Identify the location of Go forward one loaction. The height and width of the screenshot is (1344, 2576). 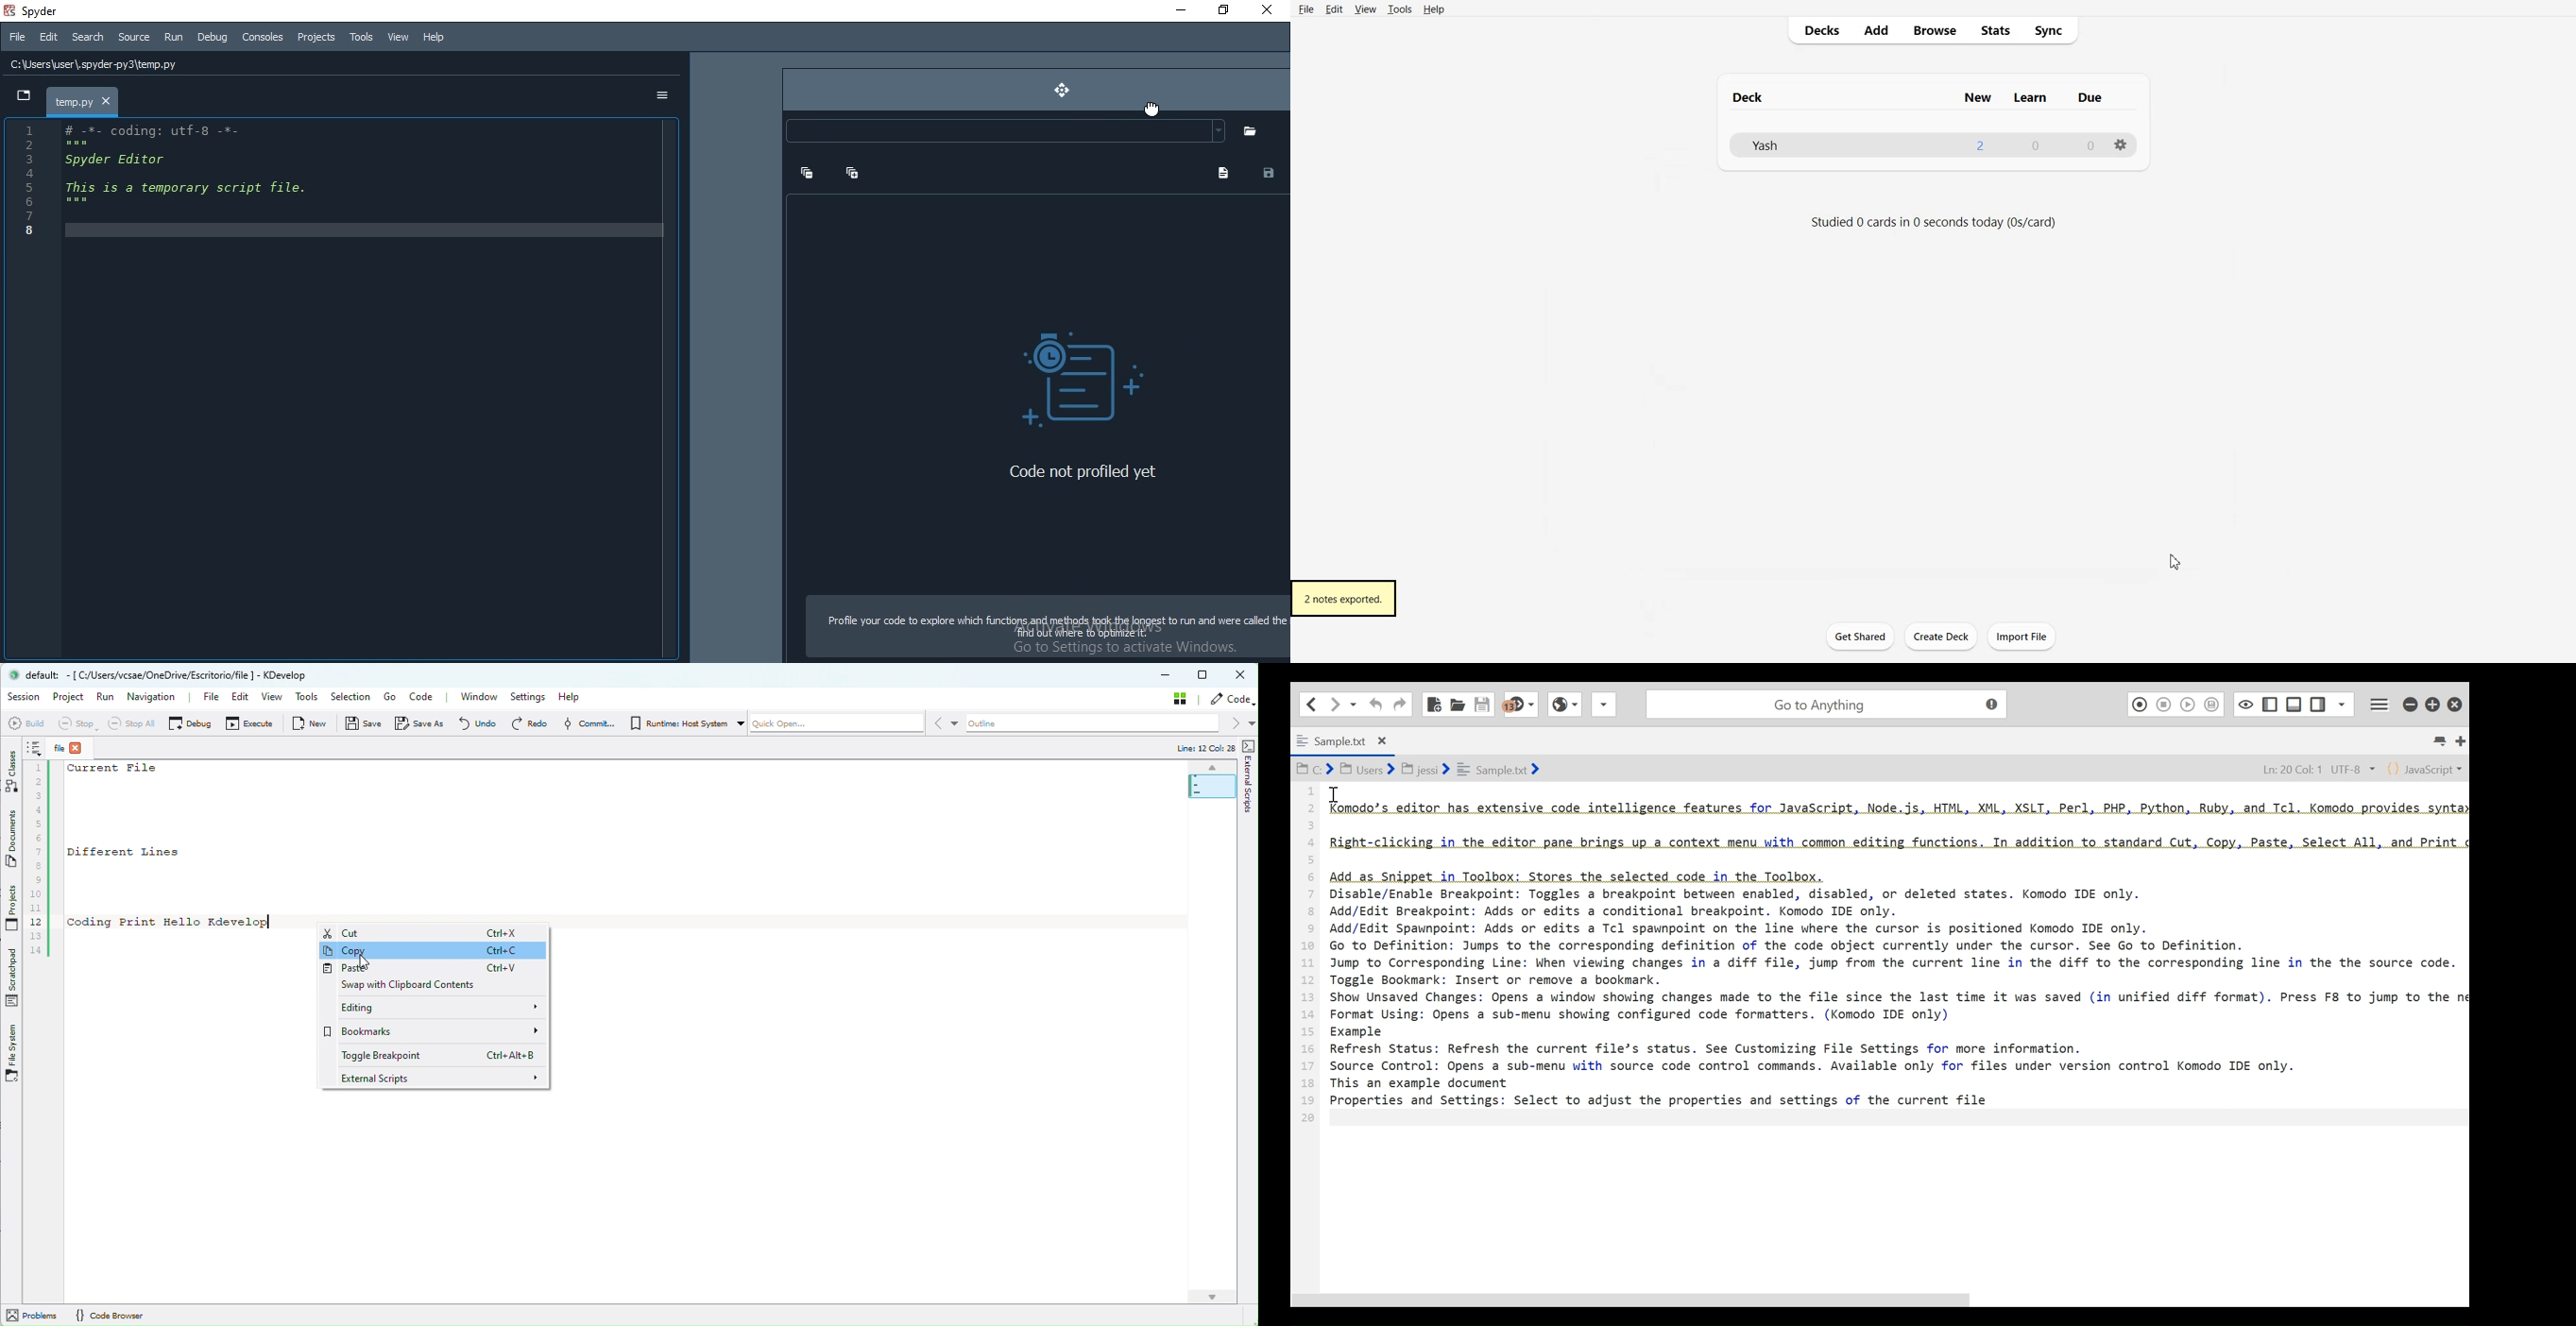
(1334, 704).